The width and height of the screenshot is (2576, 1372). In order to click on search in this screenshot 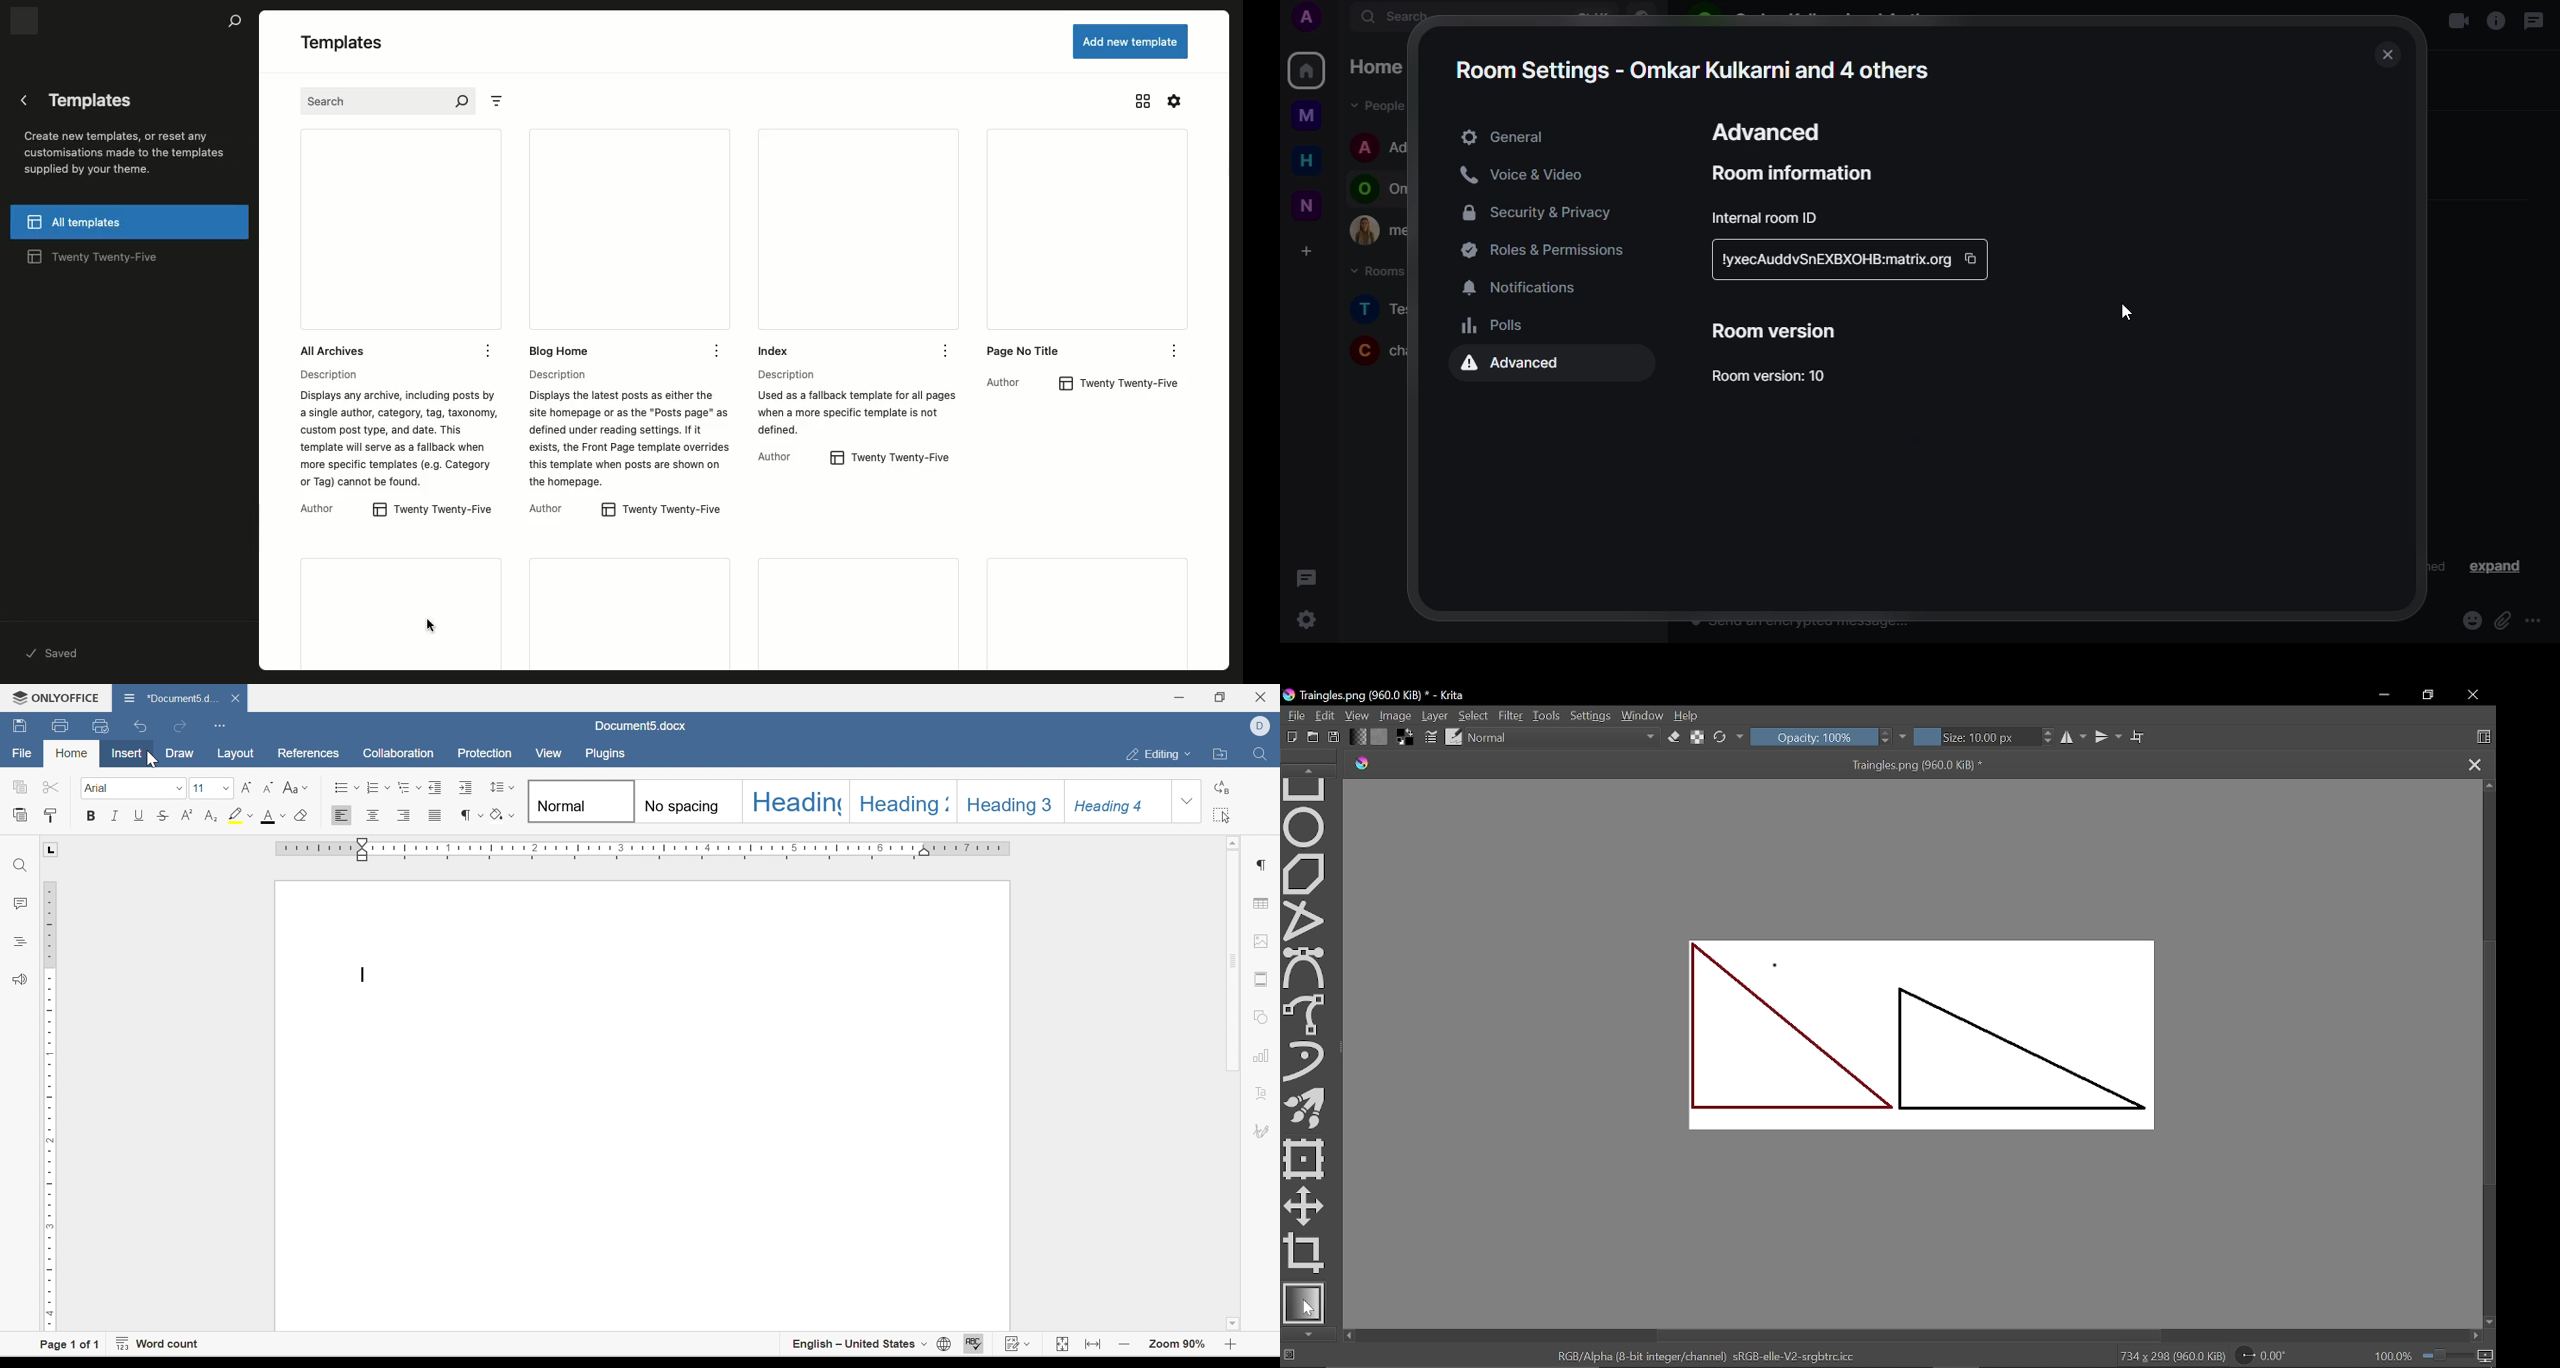, I will do `click(1416, 17)`.